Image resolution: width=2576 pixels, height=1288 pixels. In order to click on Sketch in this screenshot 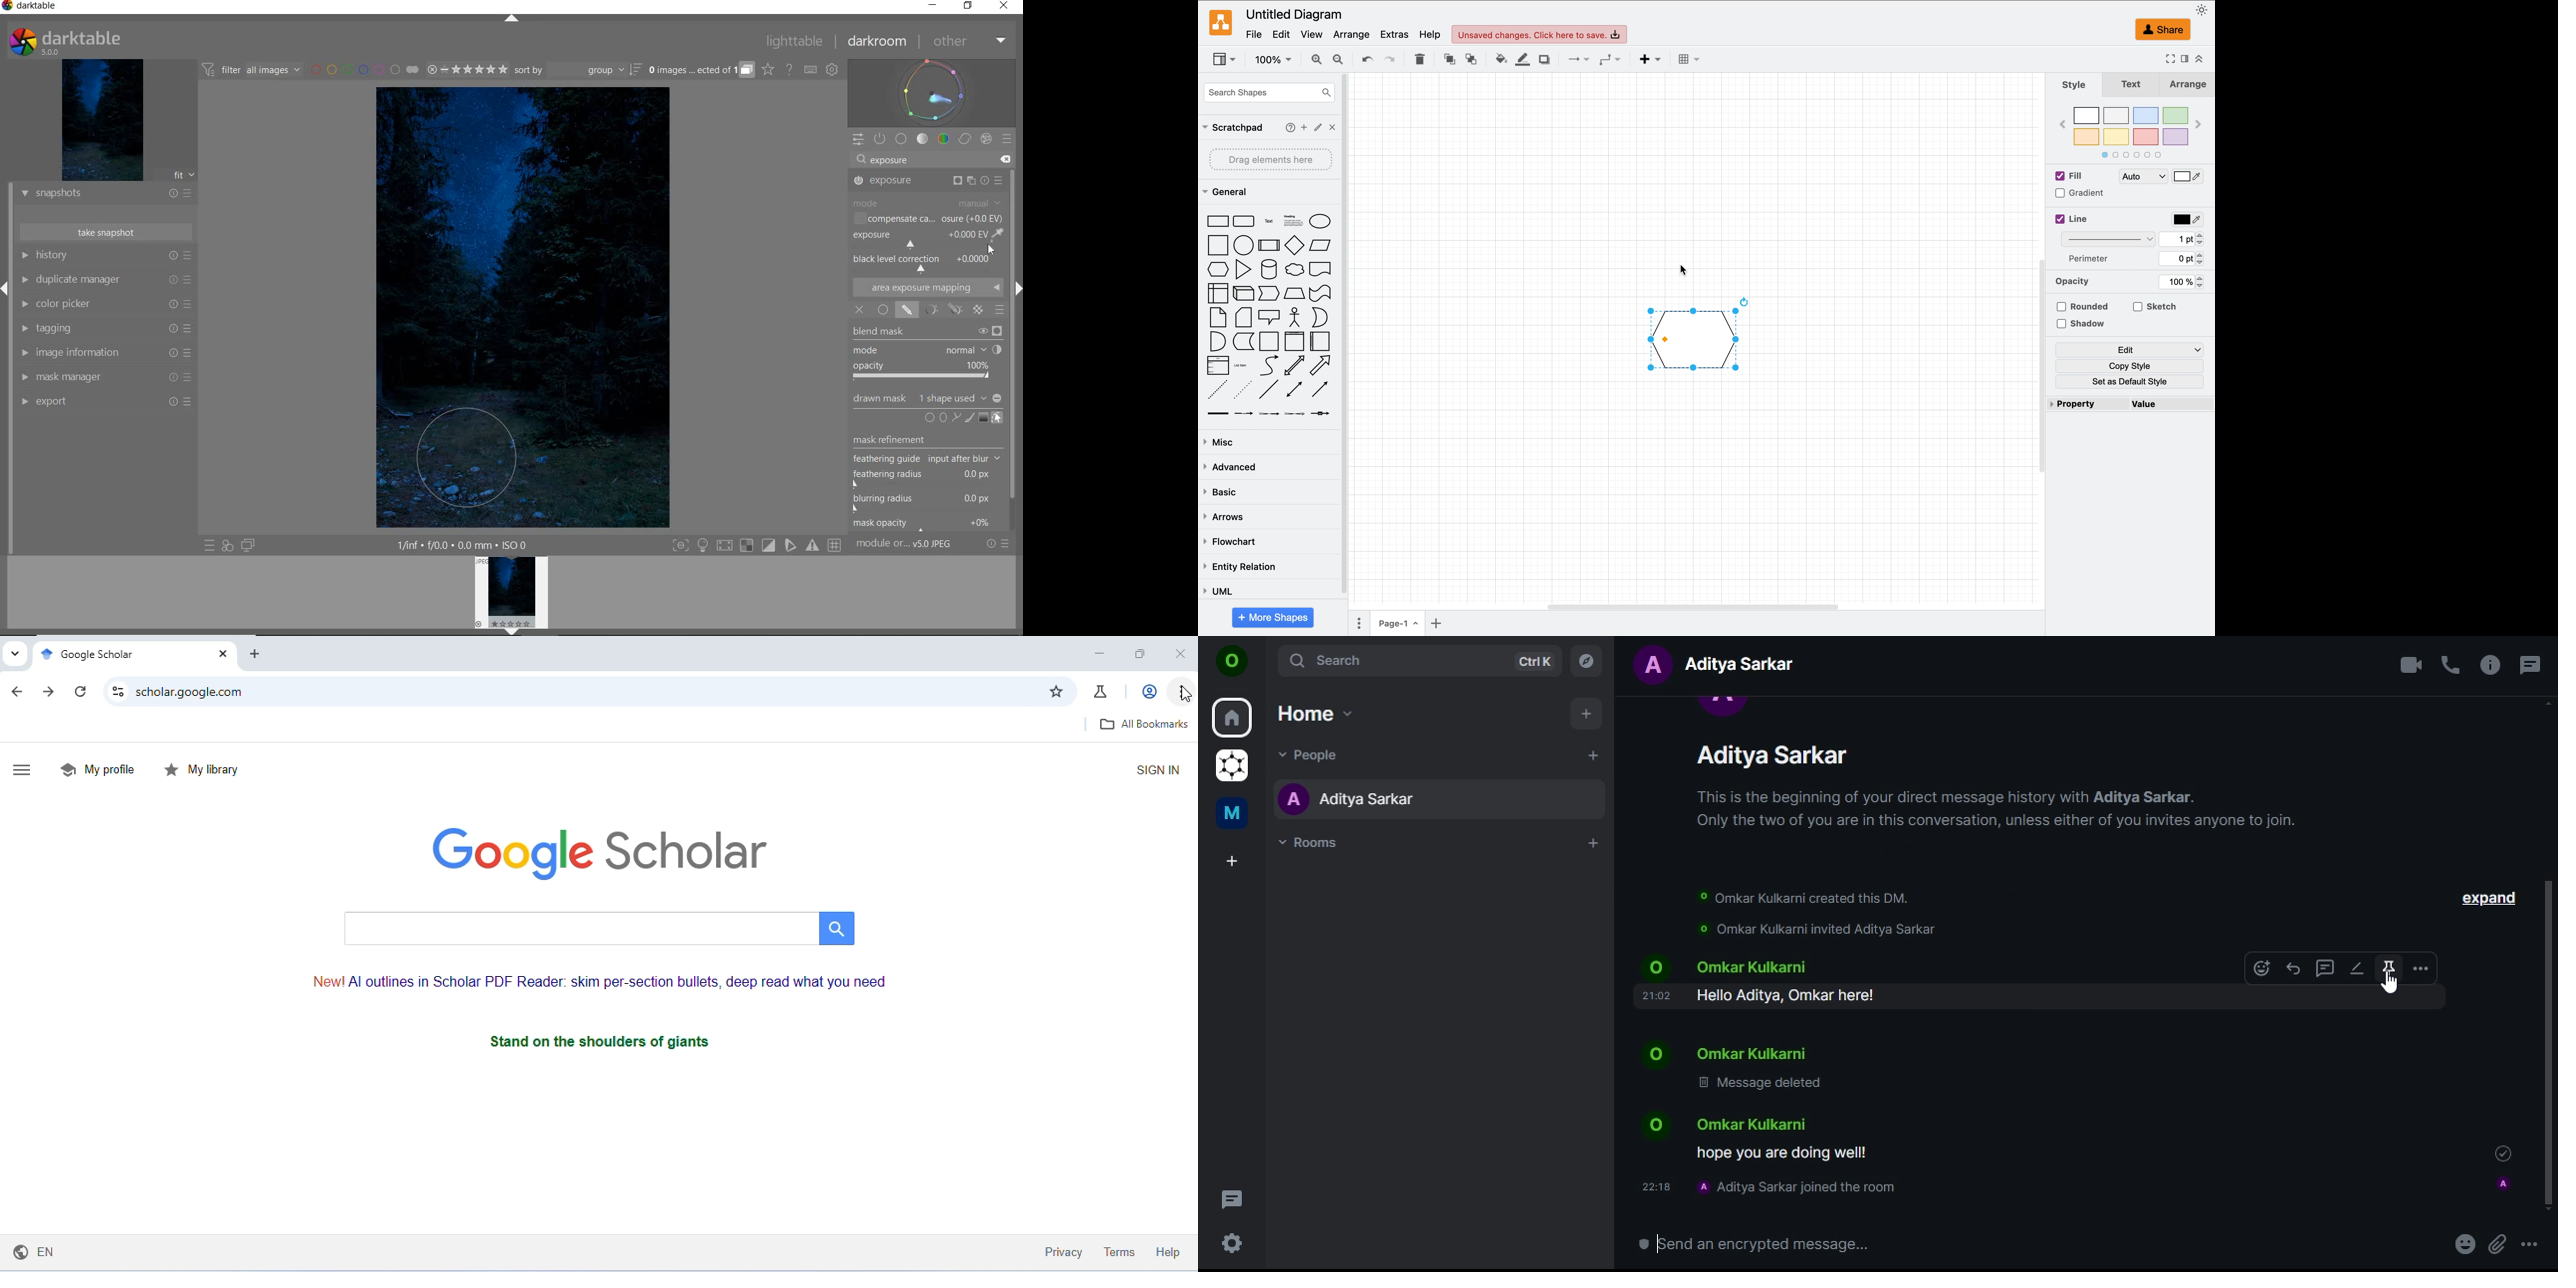, I will do `click(2154, 306)`.